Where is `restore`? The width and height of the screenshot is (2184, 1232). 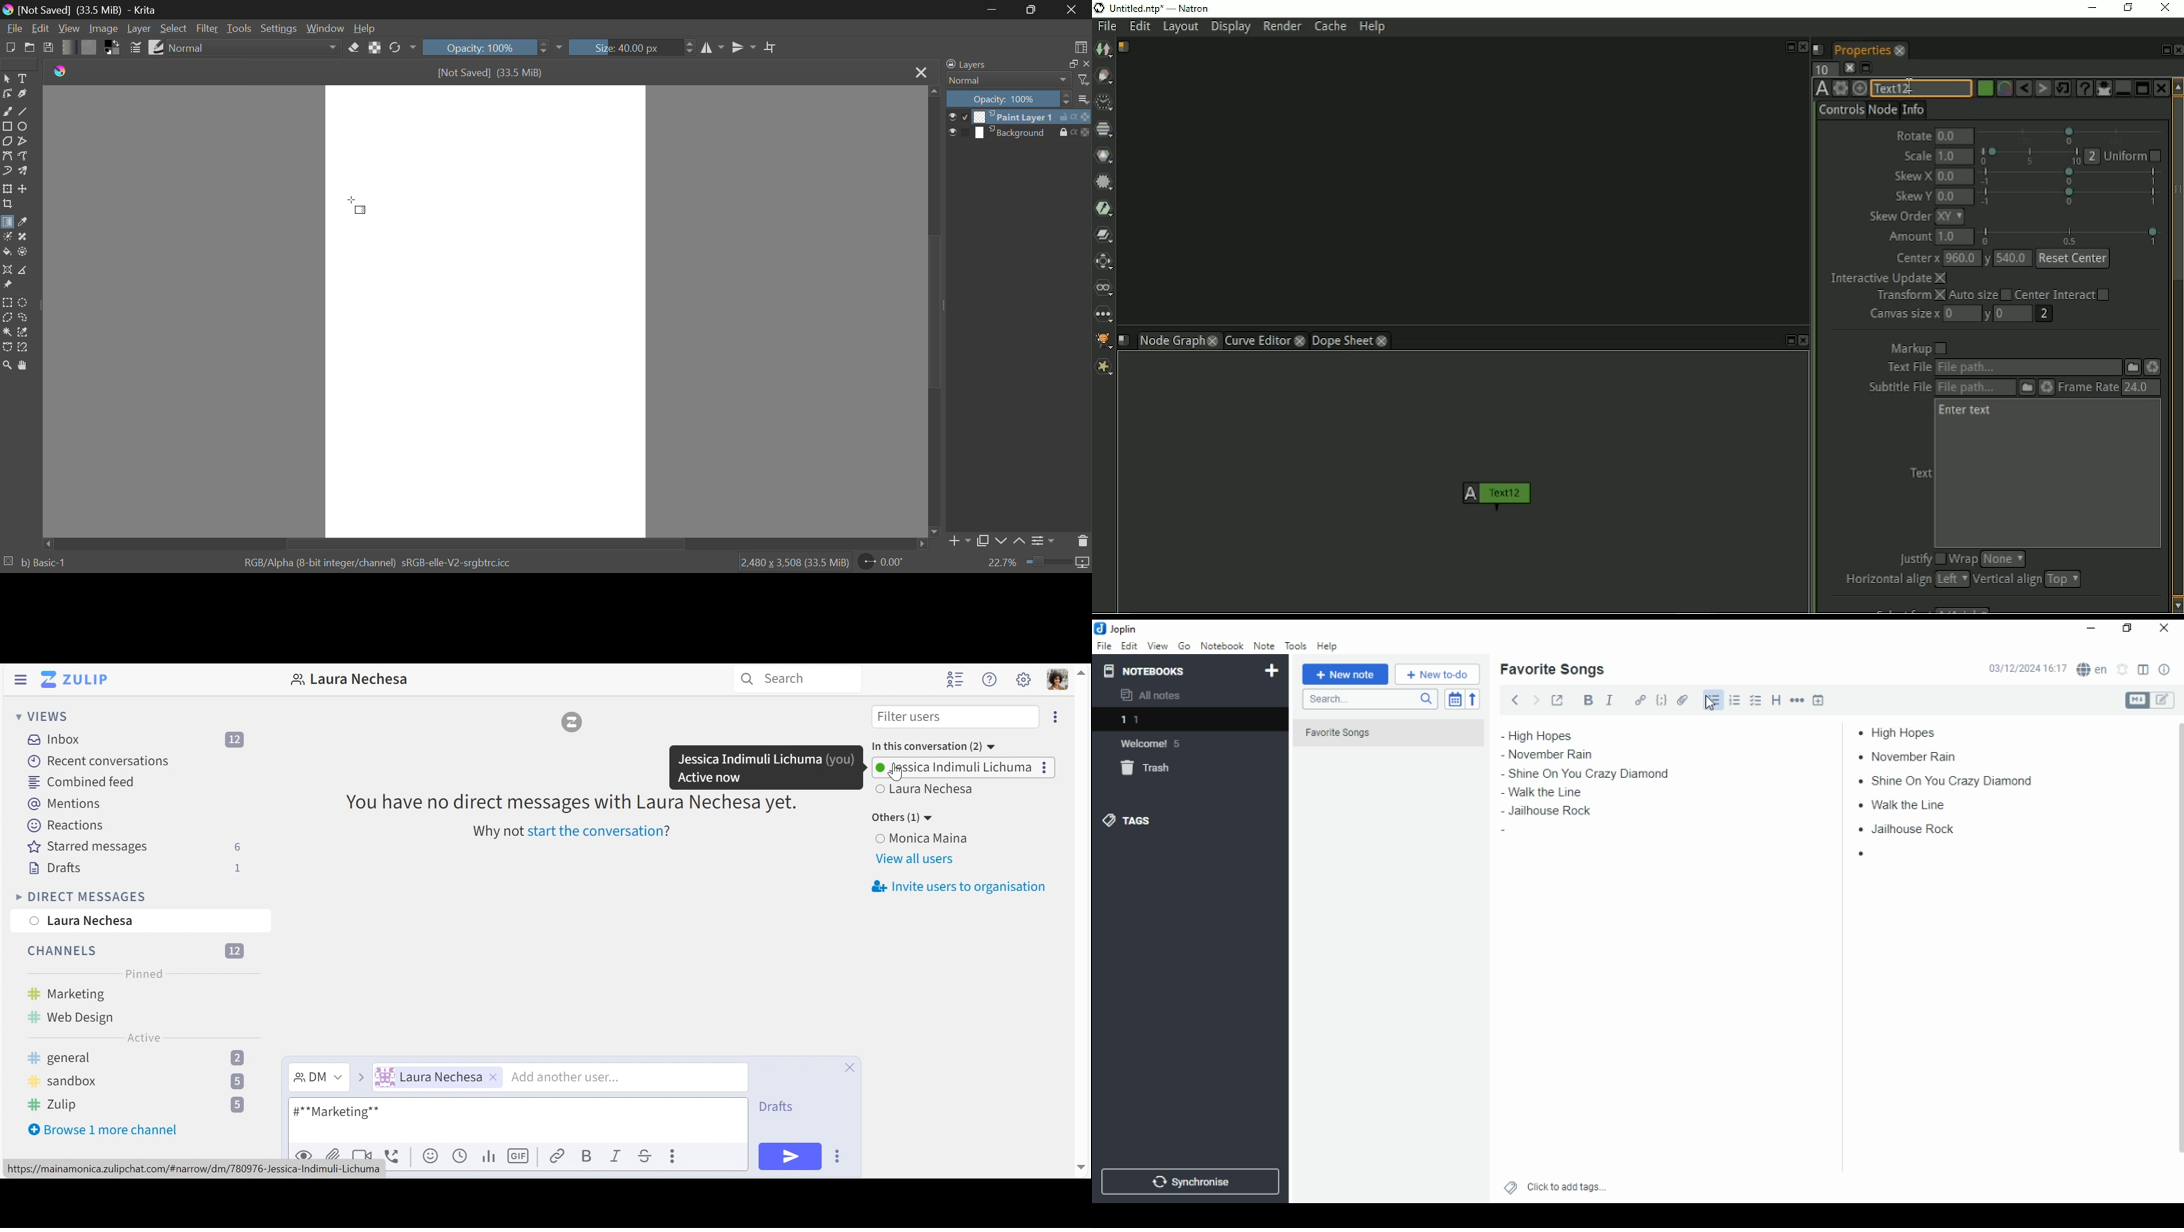 restore is located at coordinates (2129, 629).